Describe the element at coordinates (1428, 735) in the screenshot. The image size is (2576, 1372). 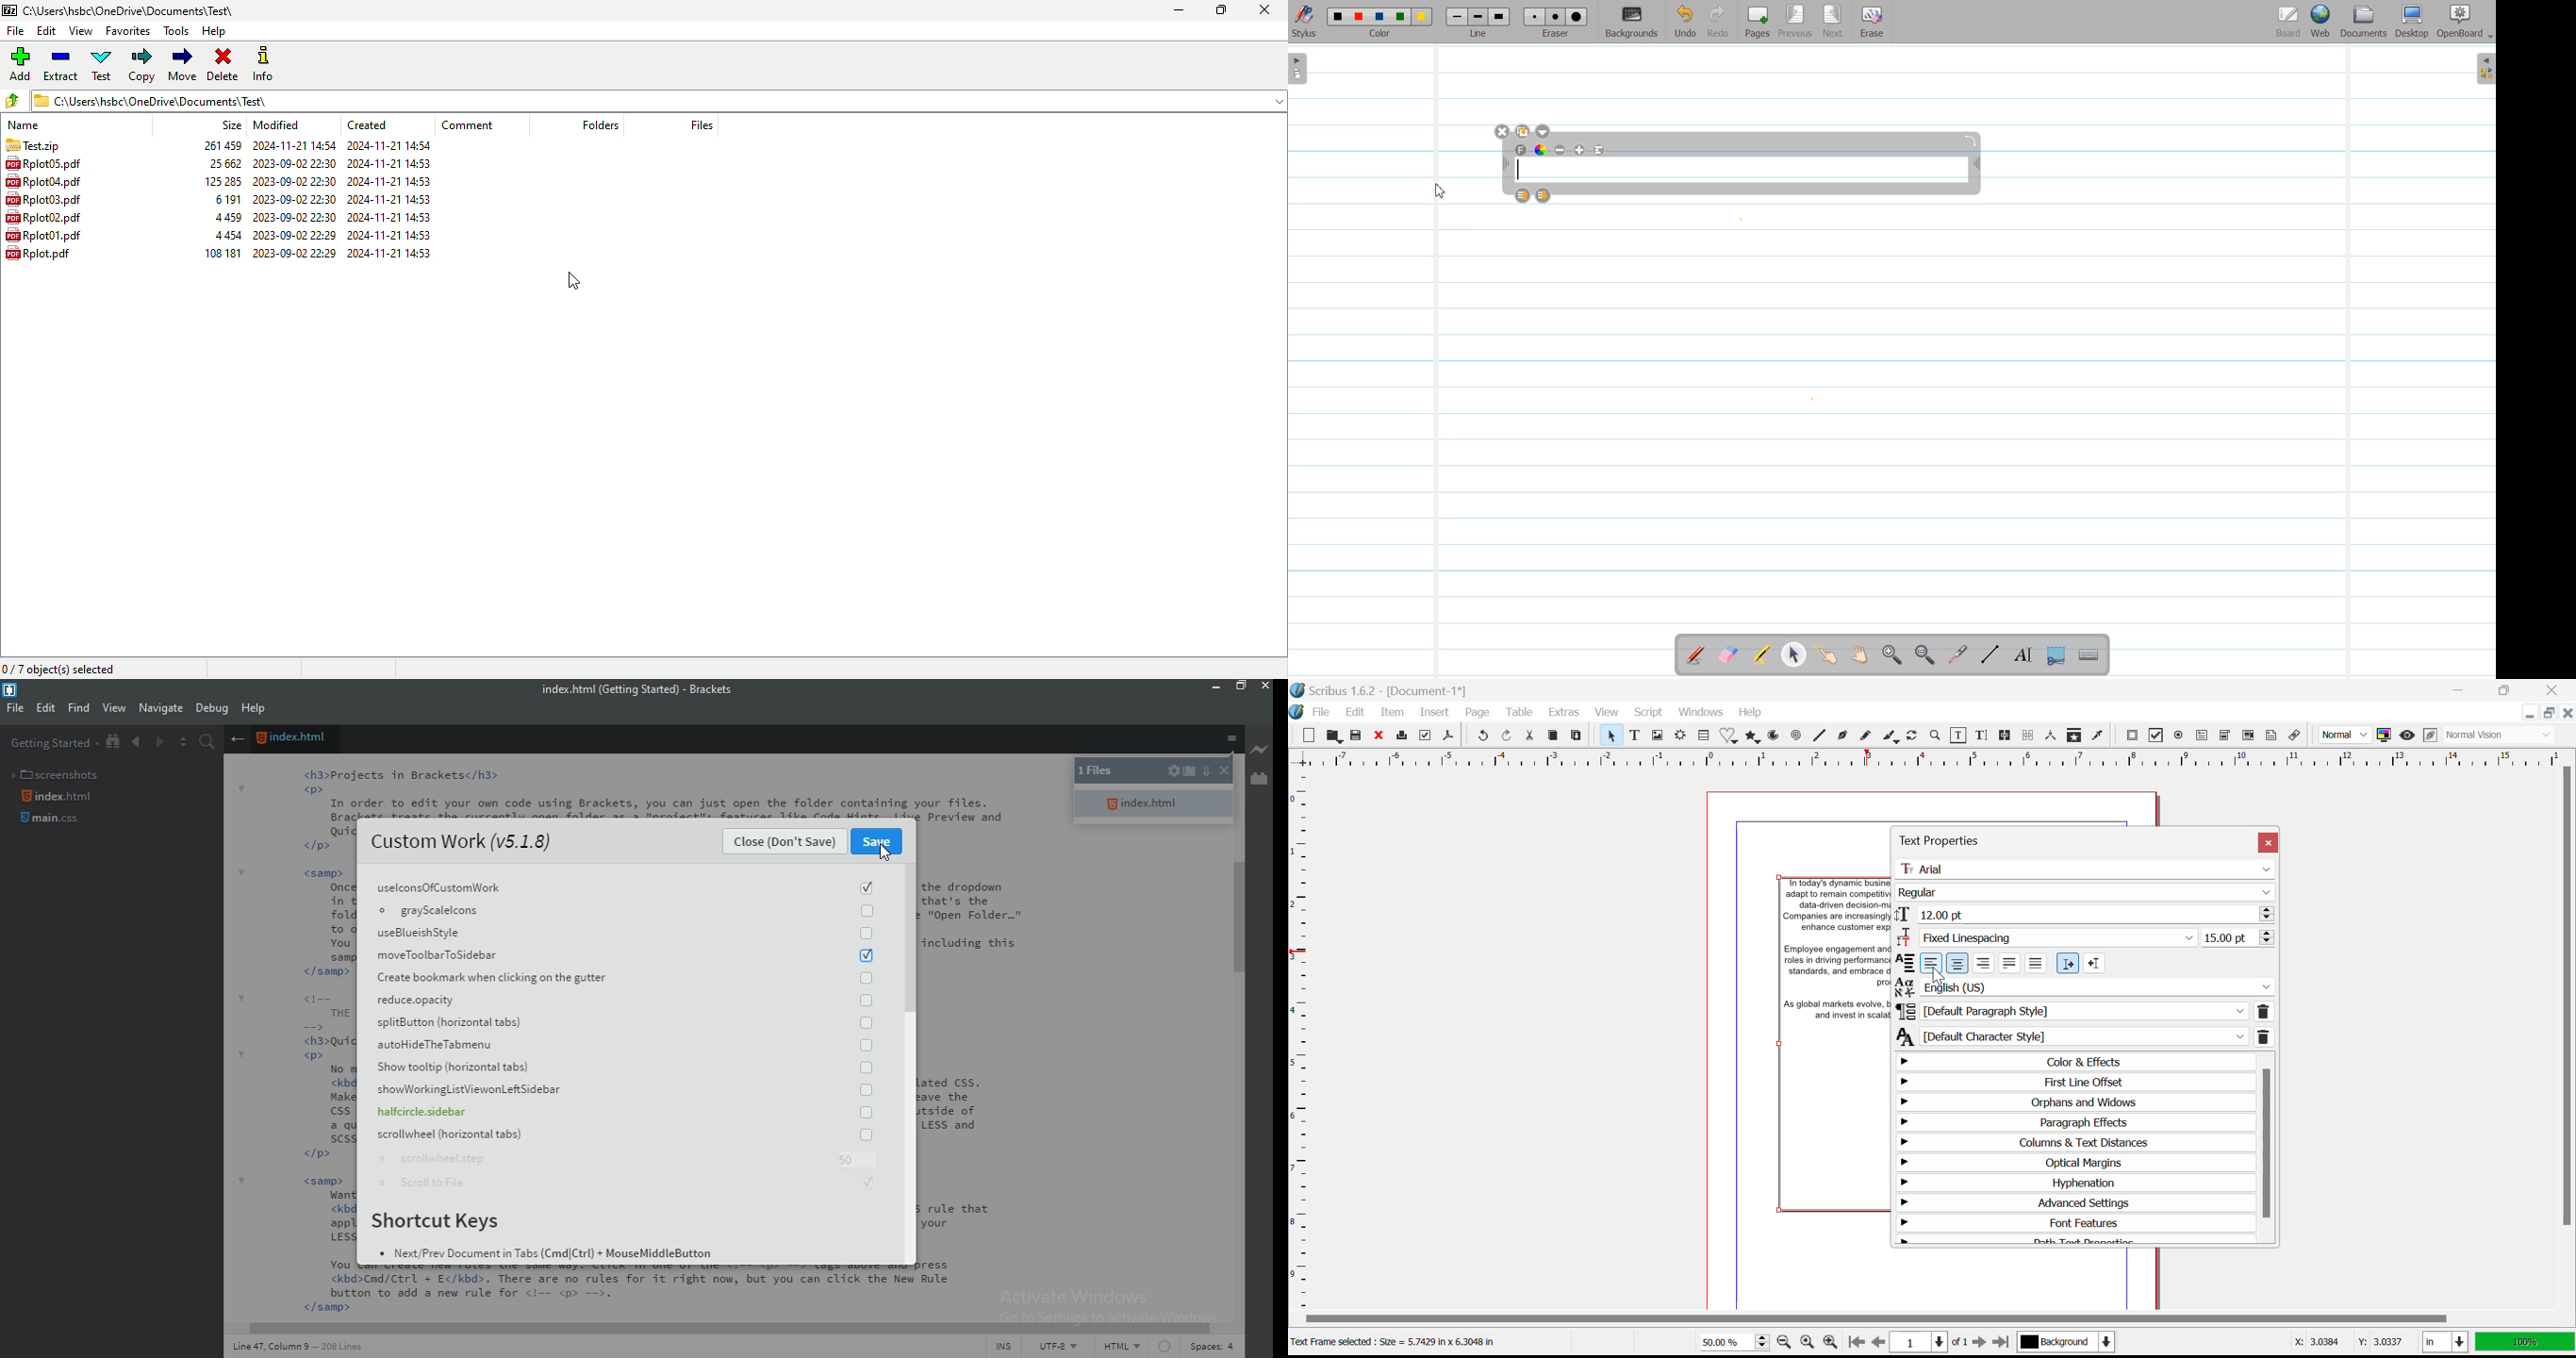
I see `Preflight Verifier` at that location.